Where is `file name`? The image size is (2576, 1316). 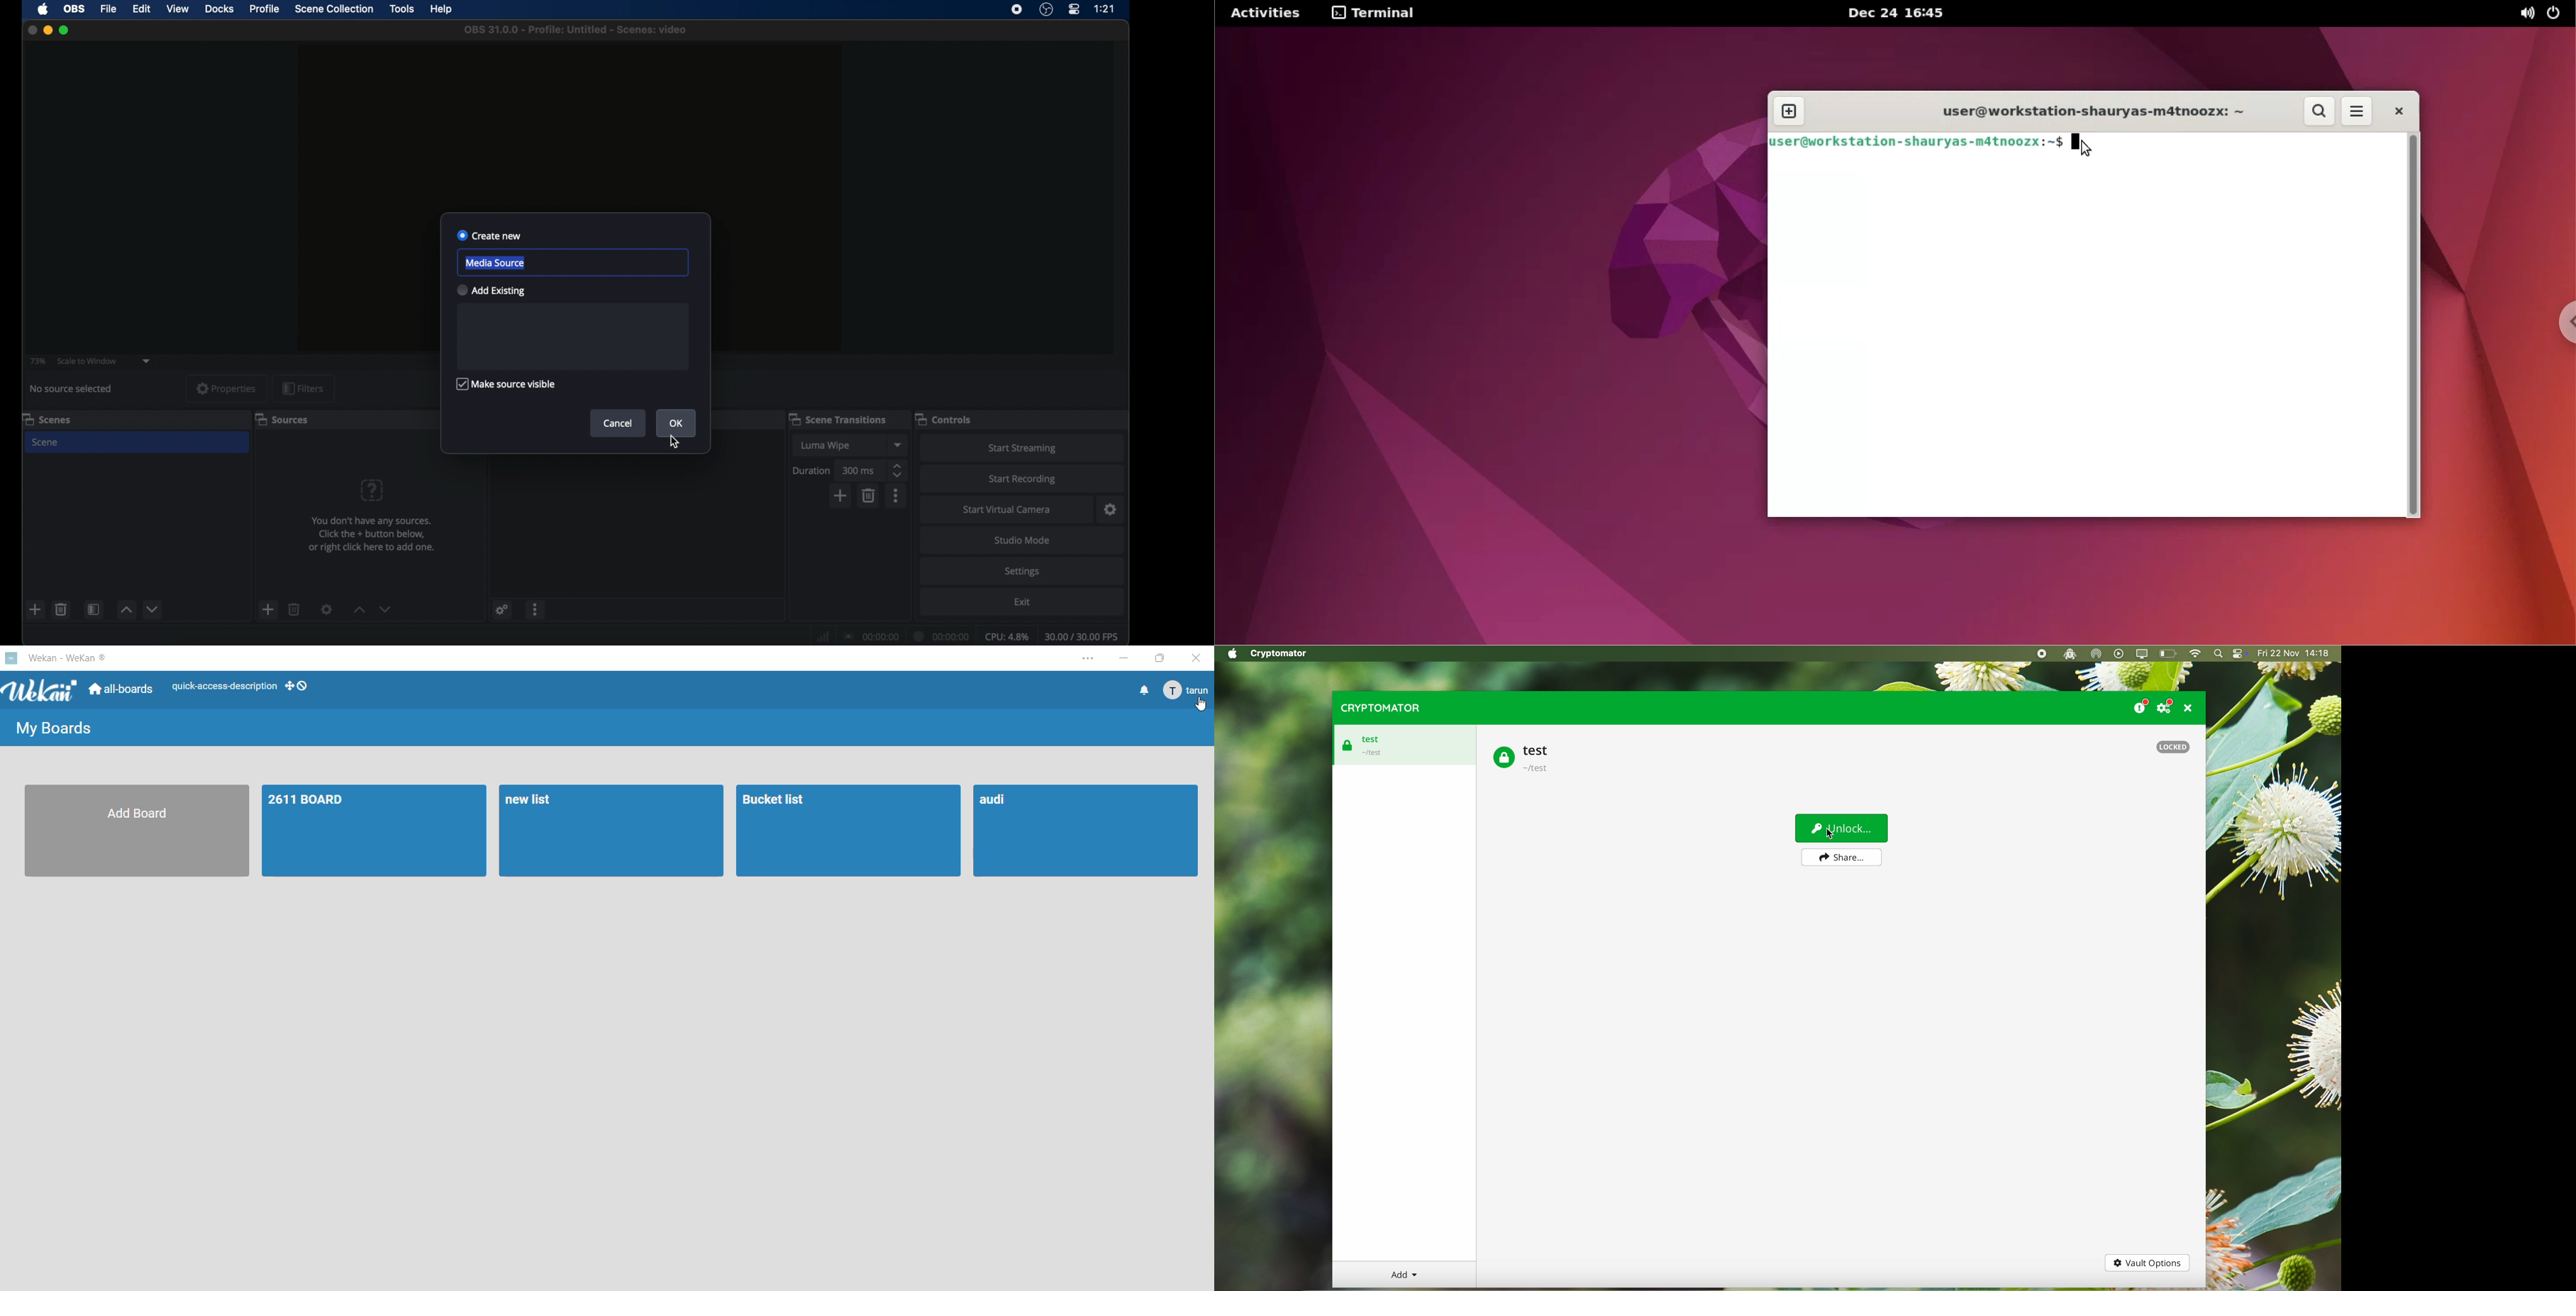
file name is located at coordinates (576, 30).